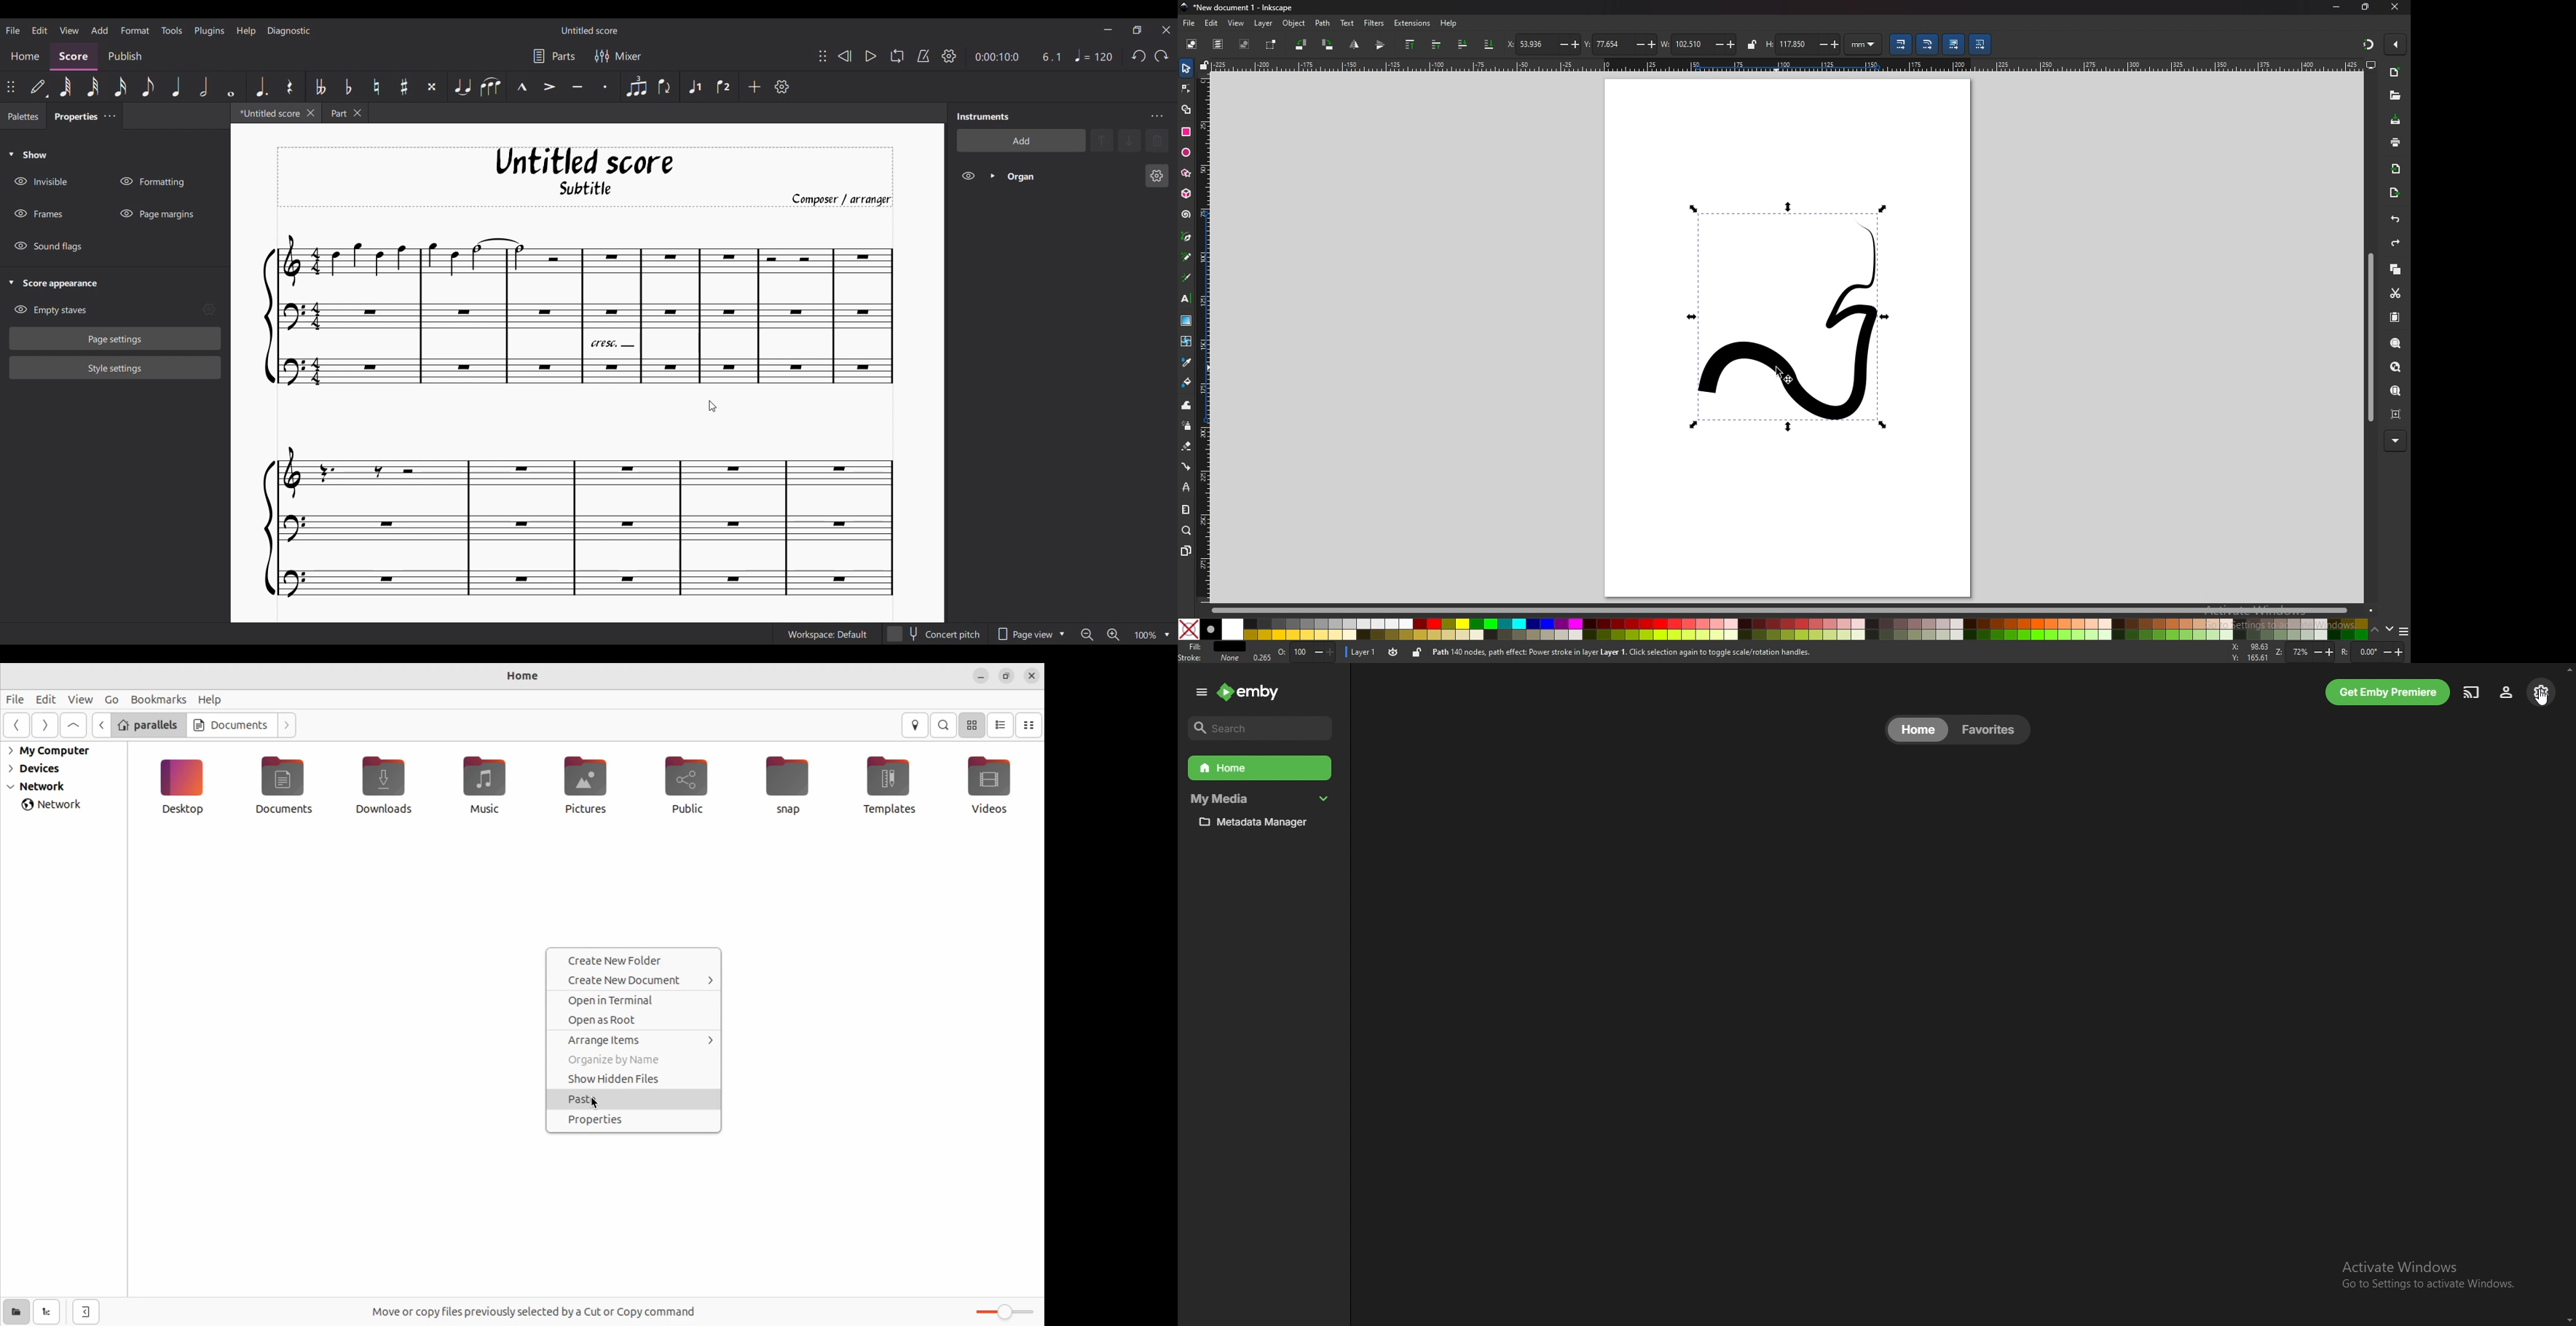 The image size is (2576, 1344). Describe the element at coordinates (2403, 631) in the screenshot. I see `more colors` at that location.